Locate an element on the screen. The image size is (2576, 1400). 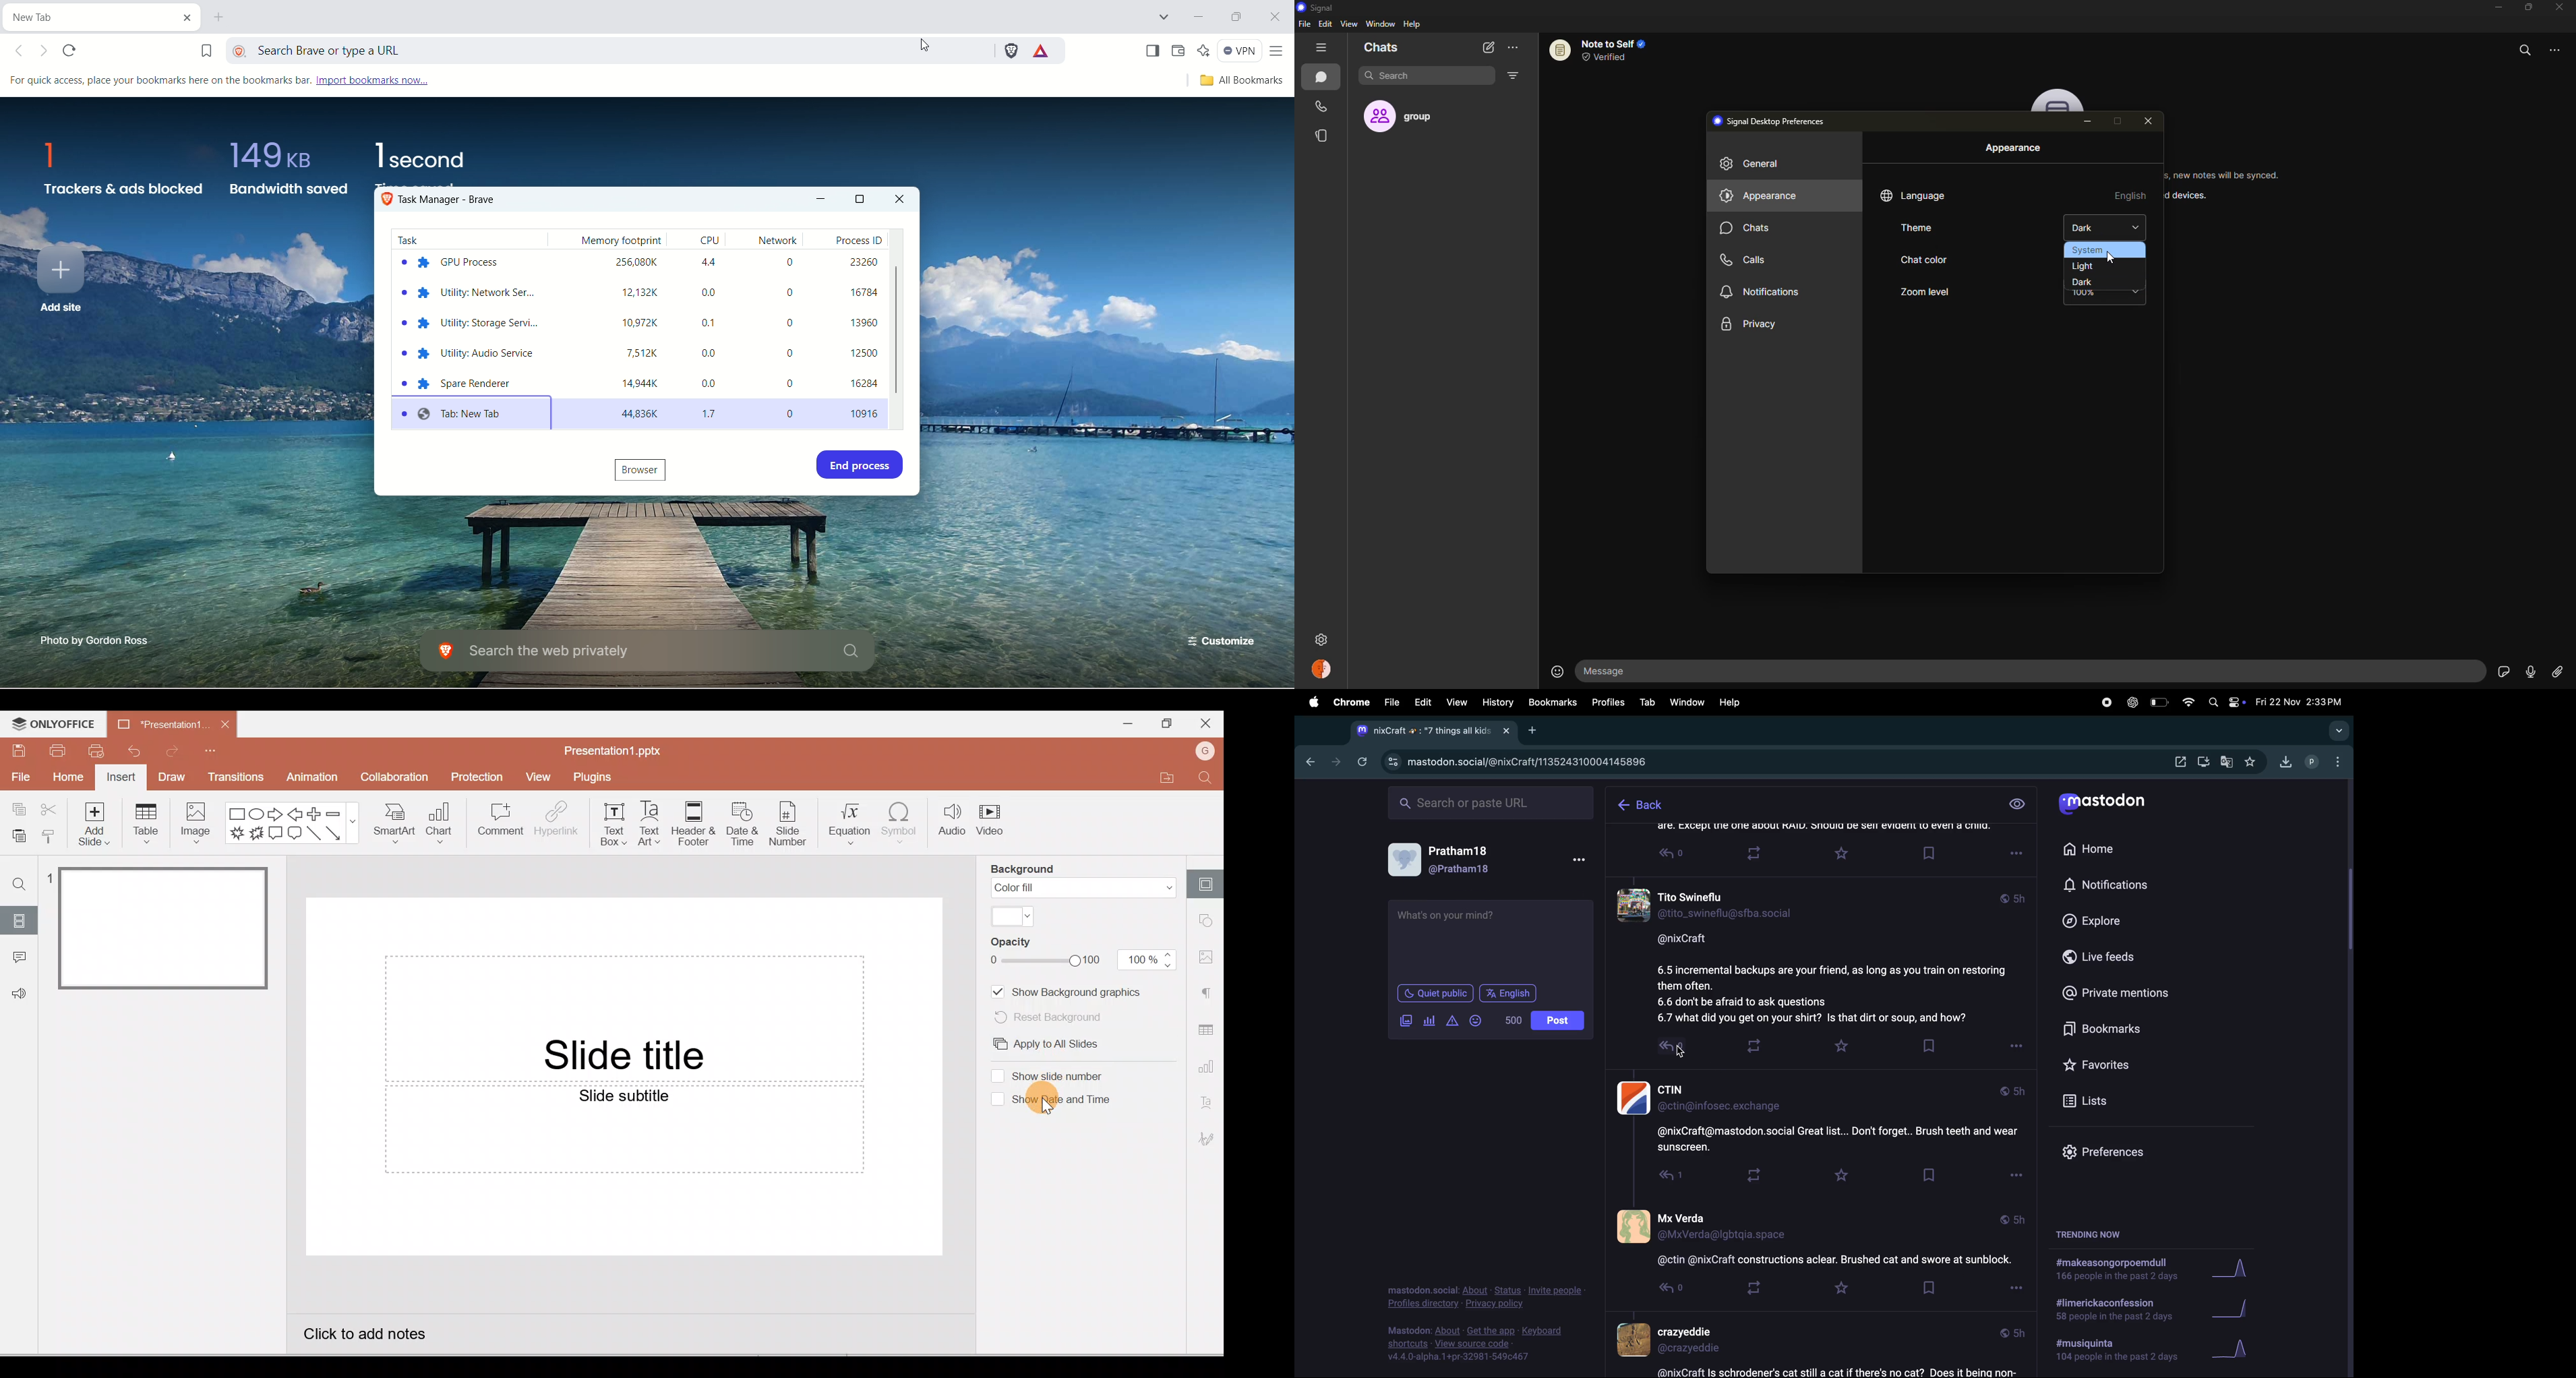
Mastodon: About - Get the app - Keyboard
shortcuts - View source code -
v4.4.0-alpha.1+pr-32981-549¢c467 is located at coordinates (1477, 1343).